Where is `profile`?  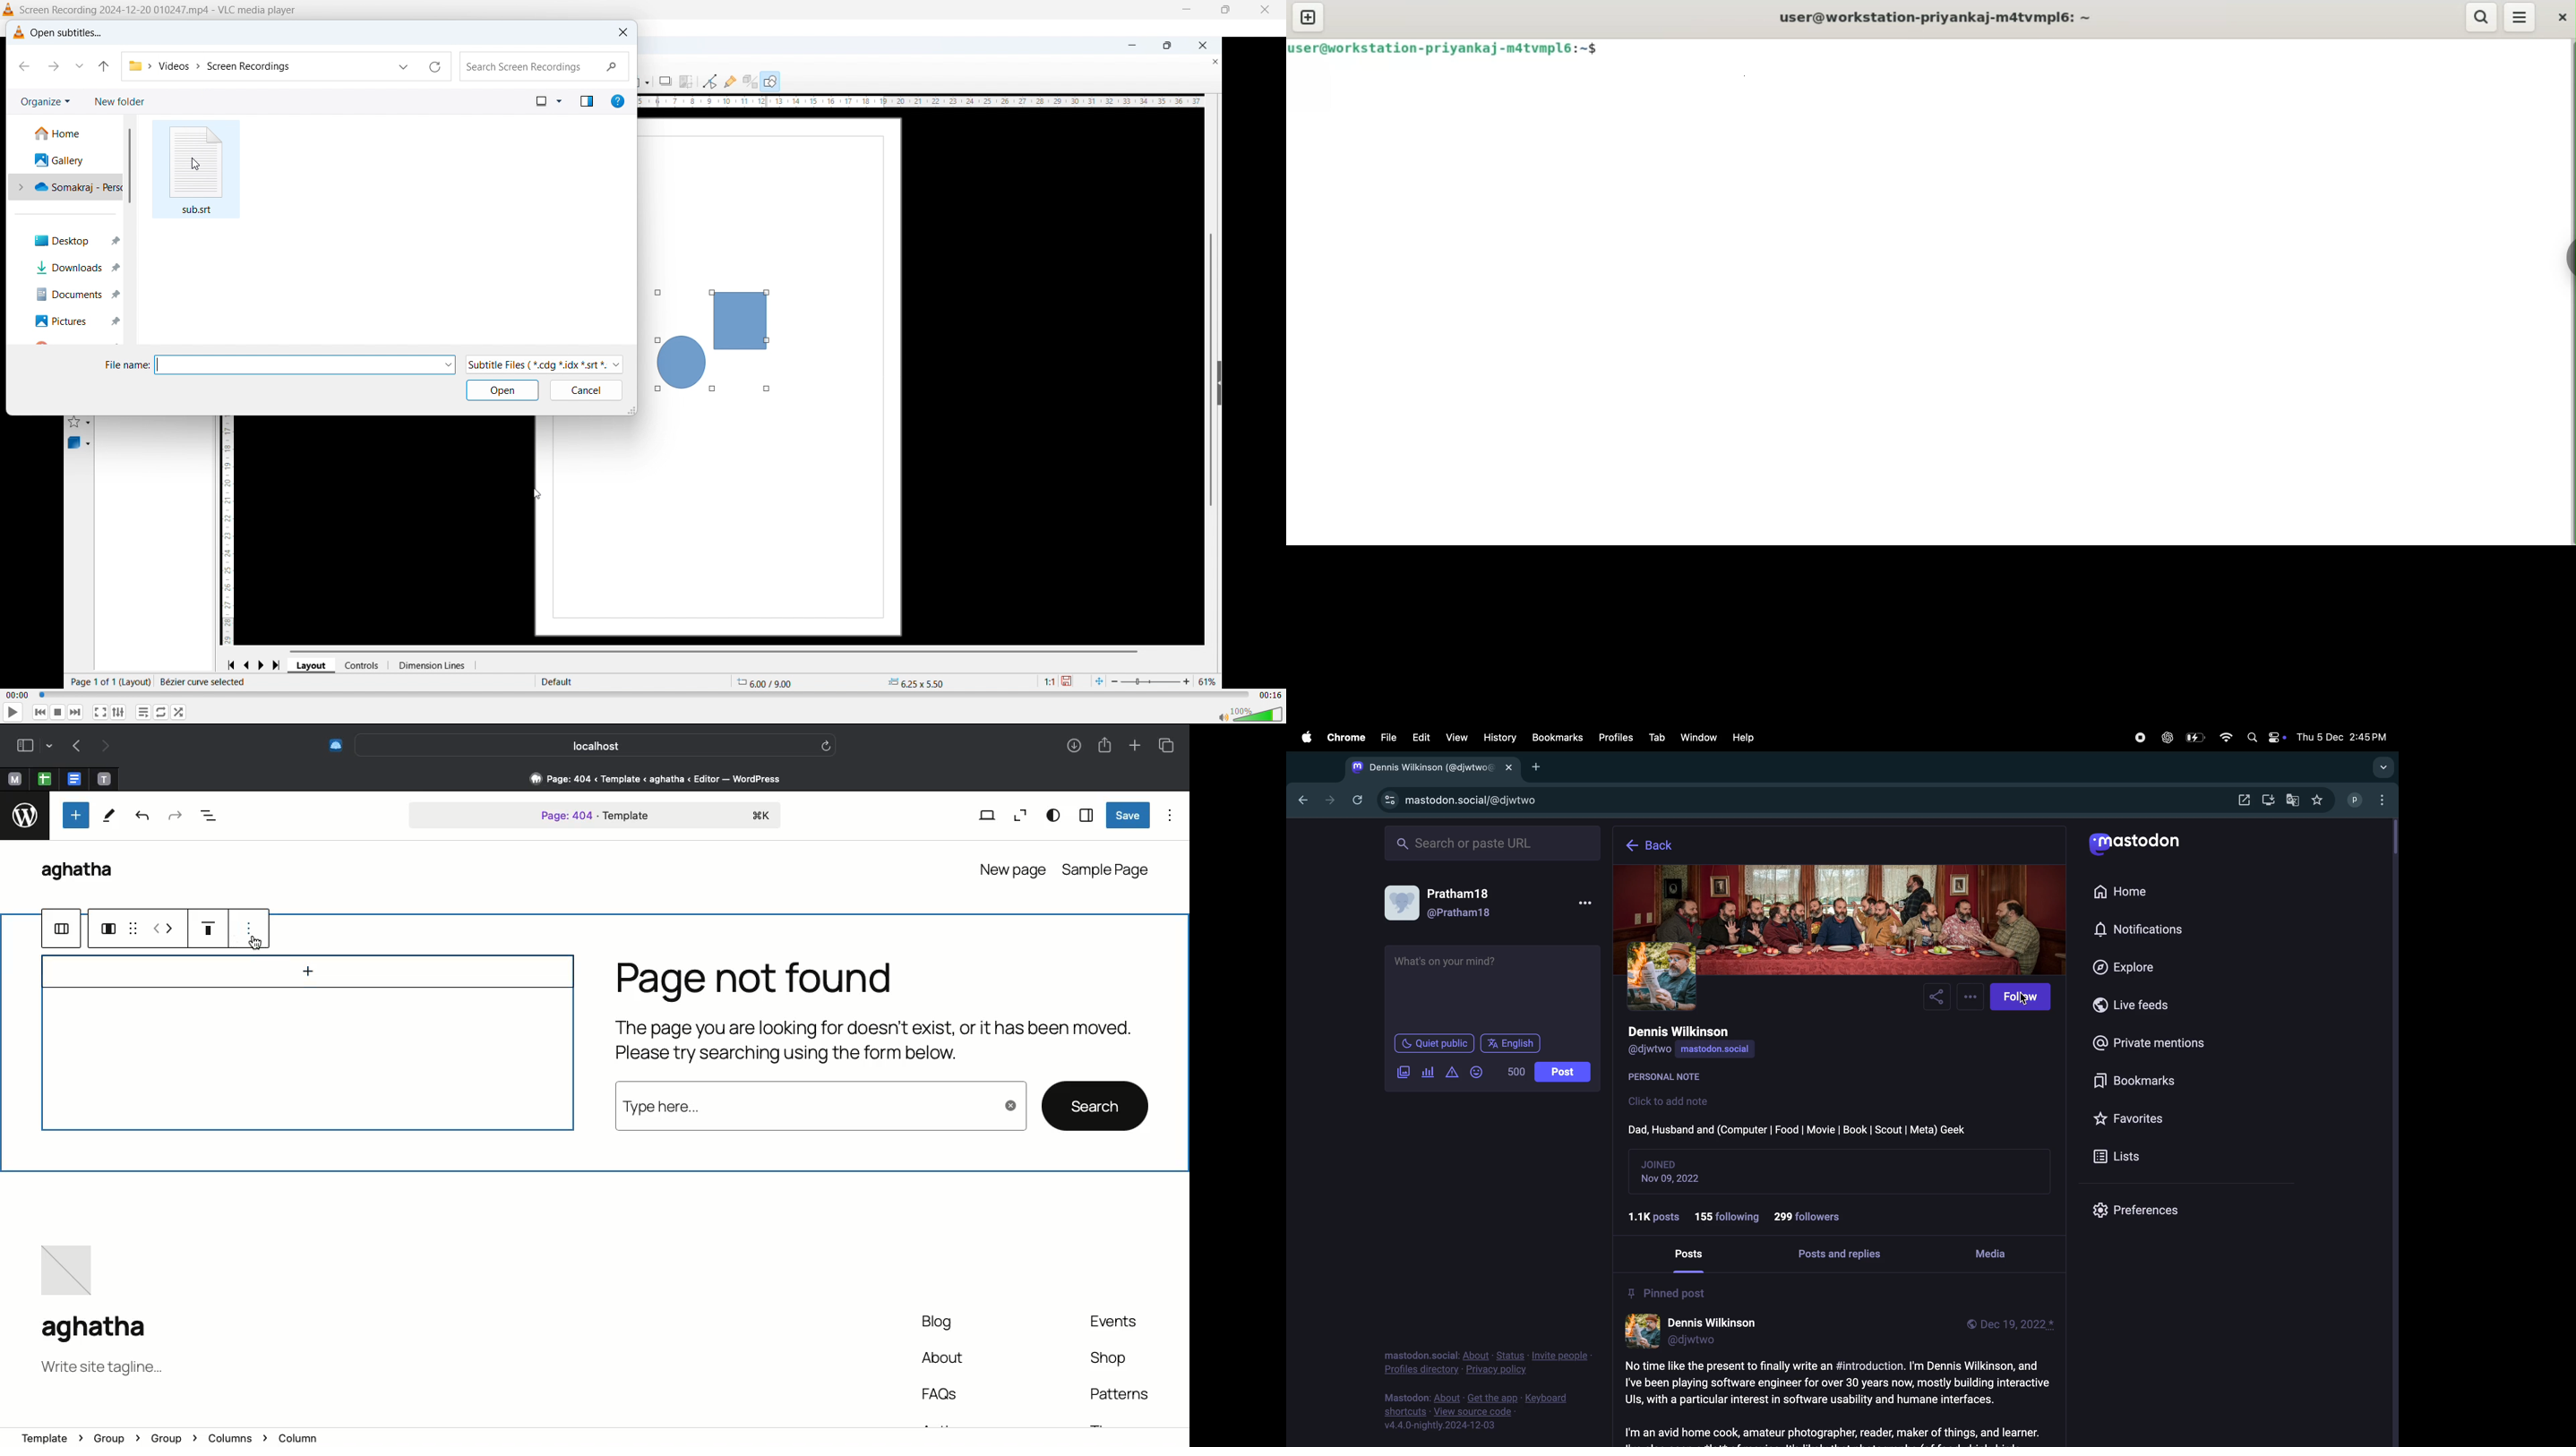 profile is located at coordinates (2355, 800).